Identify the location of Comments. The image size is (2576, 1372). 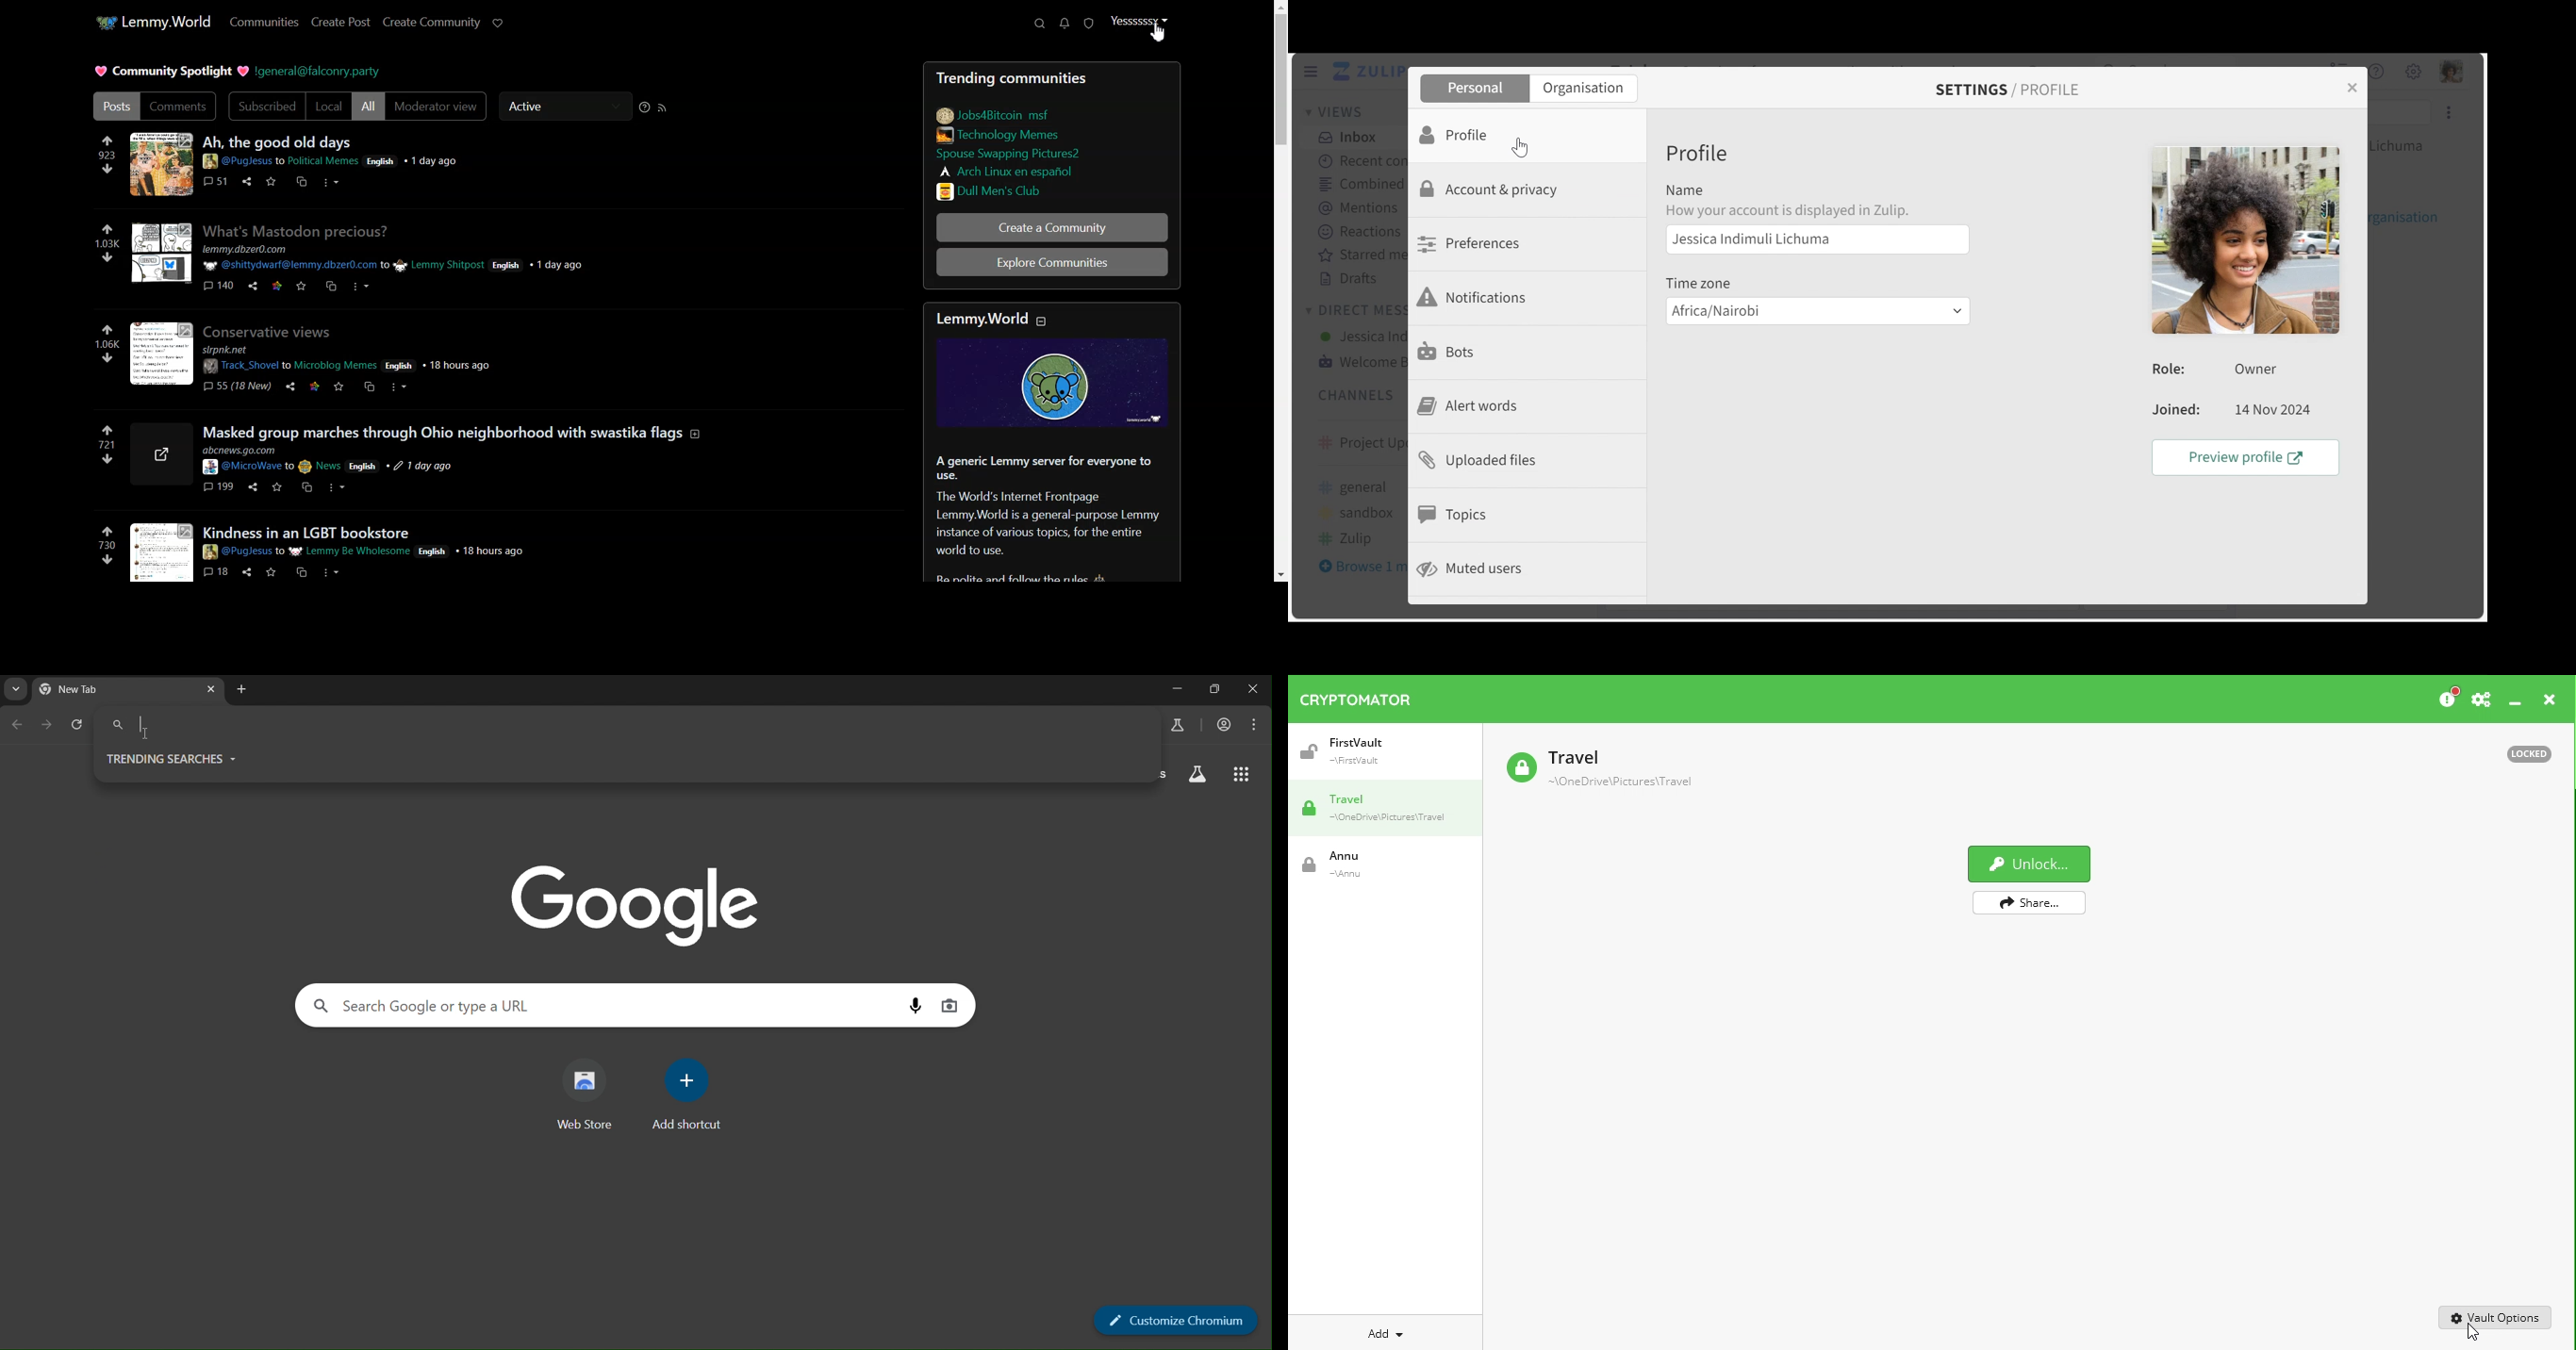
(179, 107).